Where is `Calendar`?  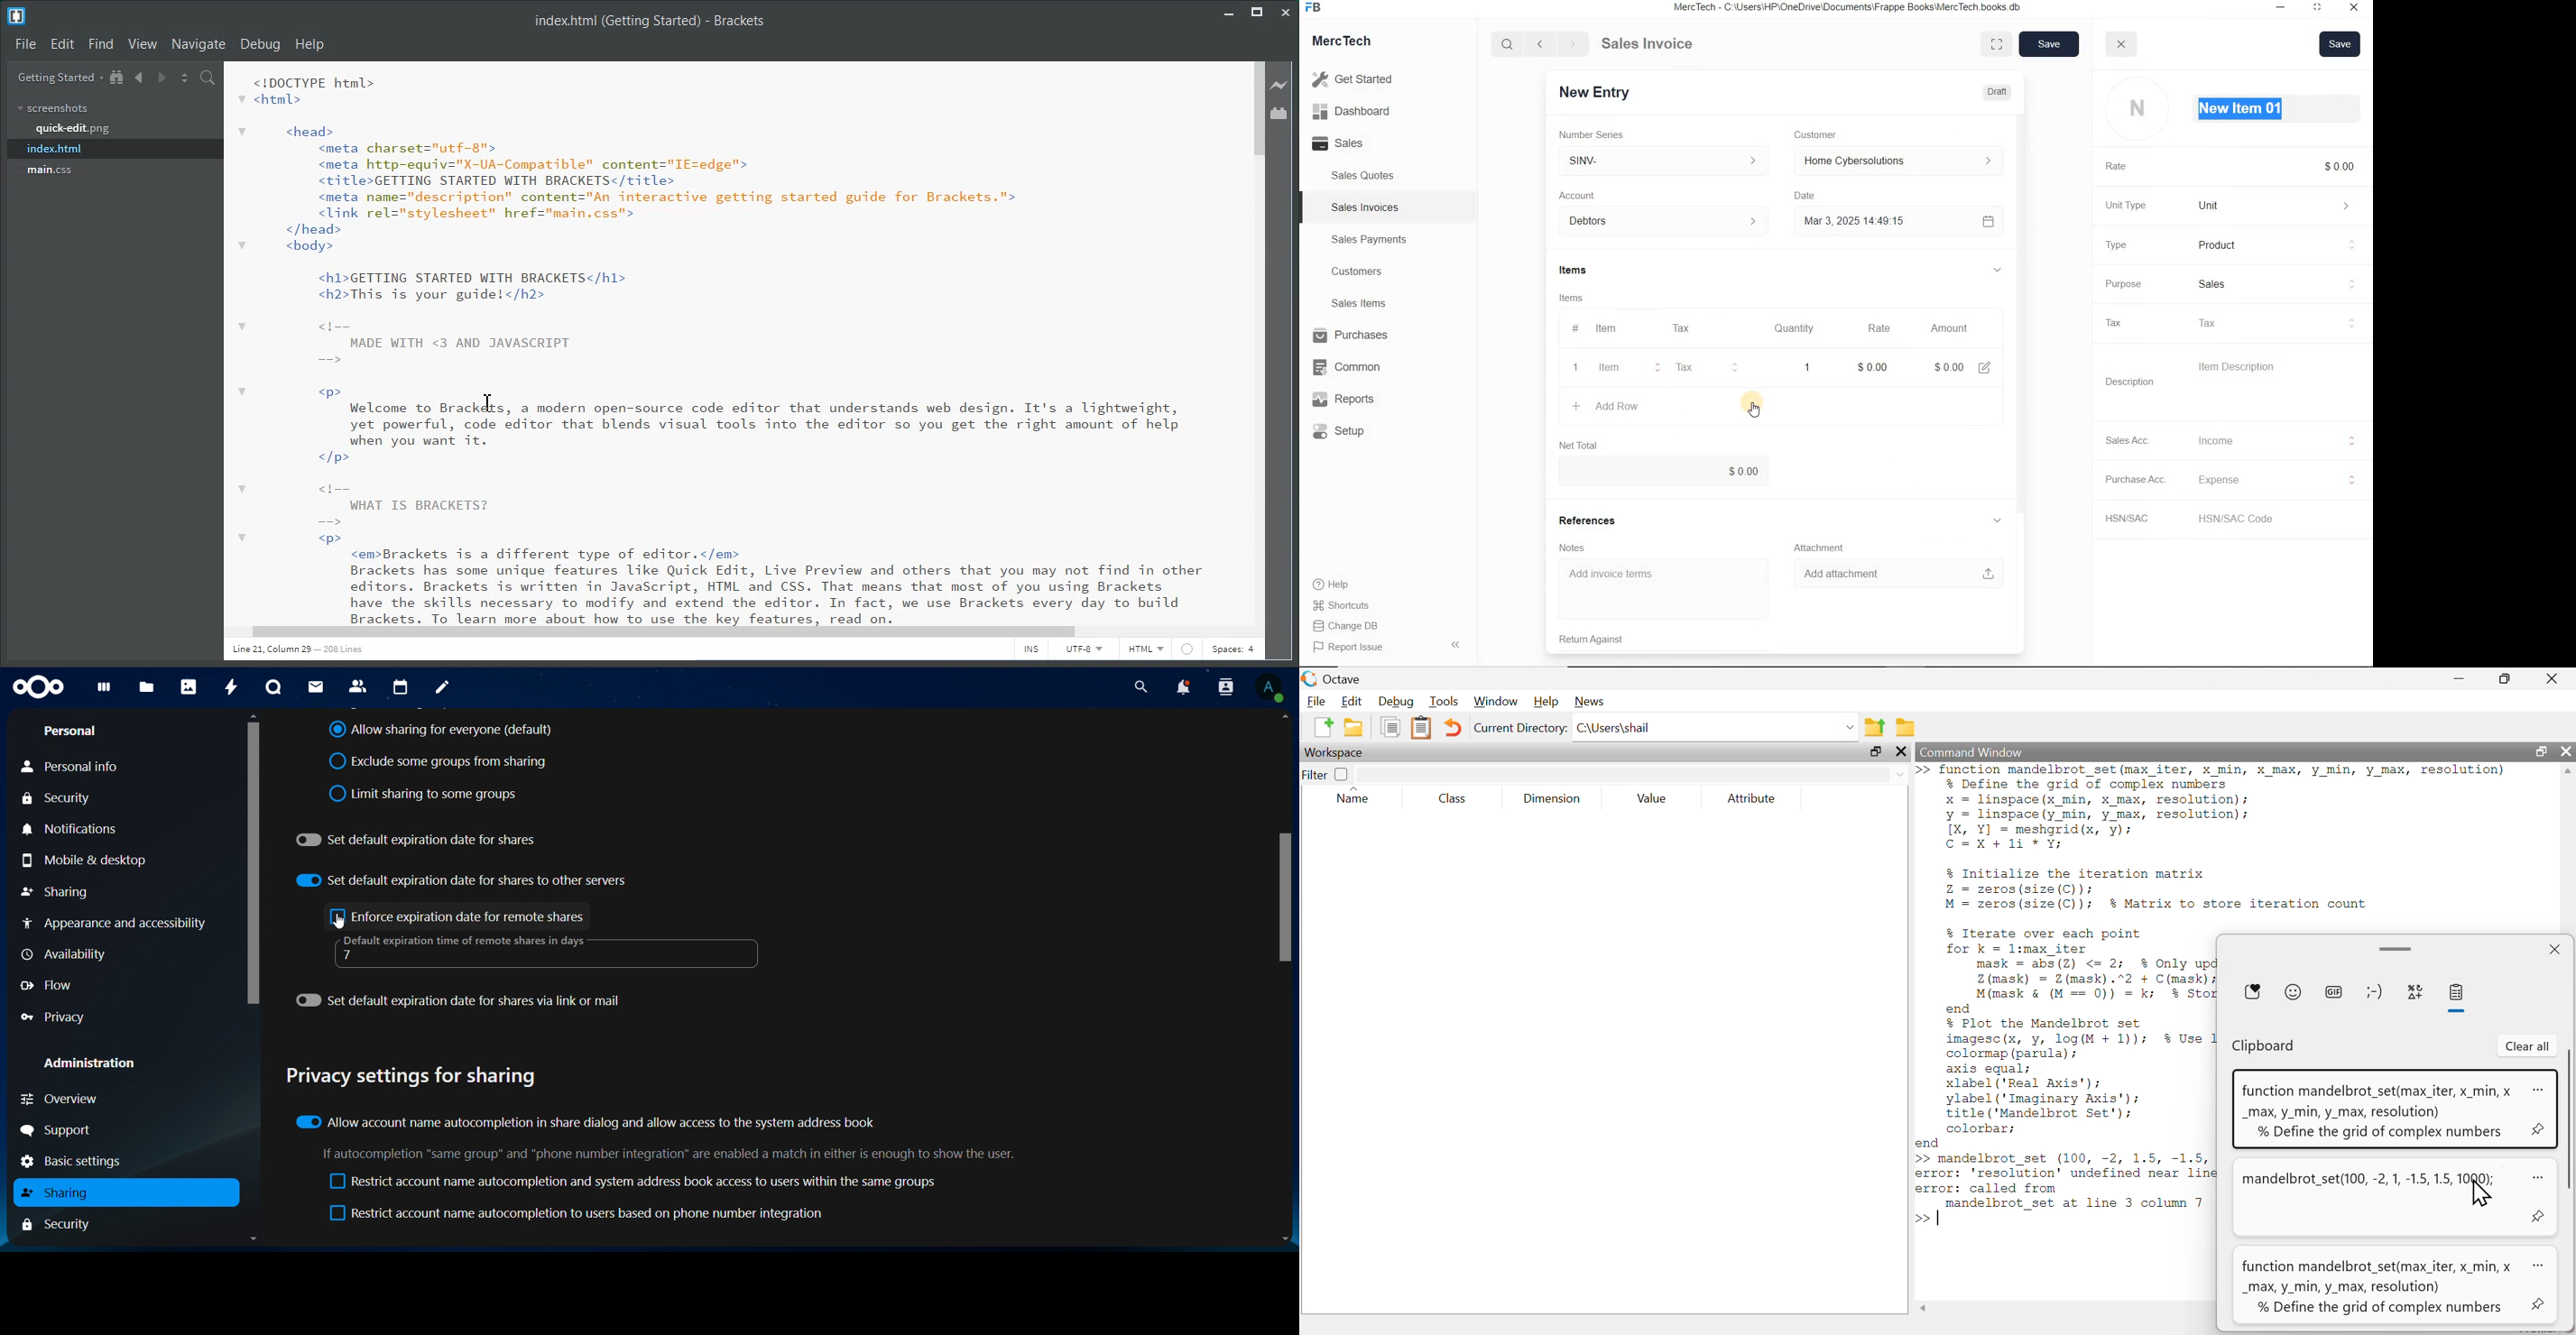
Calendar is located at coordinates (1986, 221).